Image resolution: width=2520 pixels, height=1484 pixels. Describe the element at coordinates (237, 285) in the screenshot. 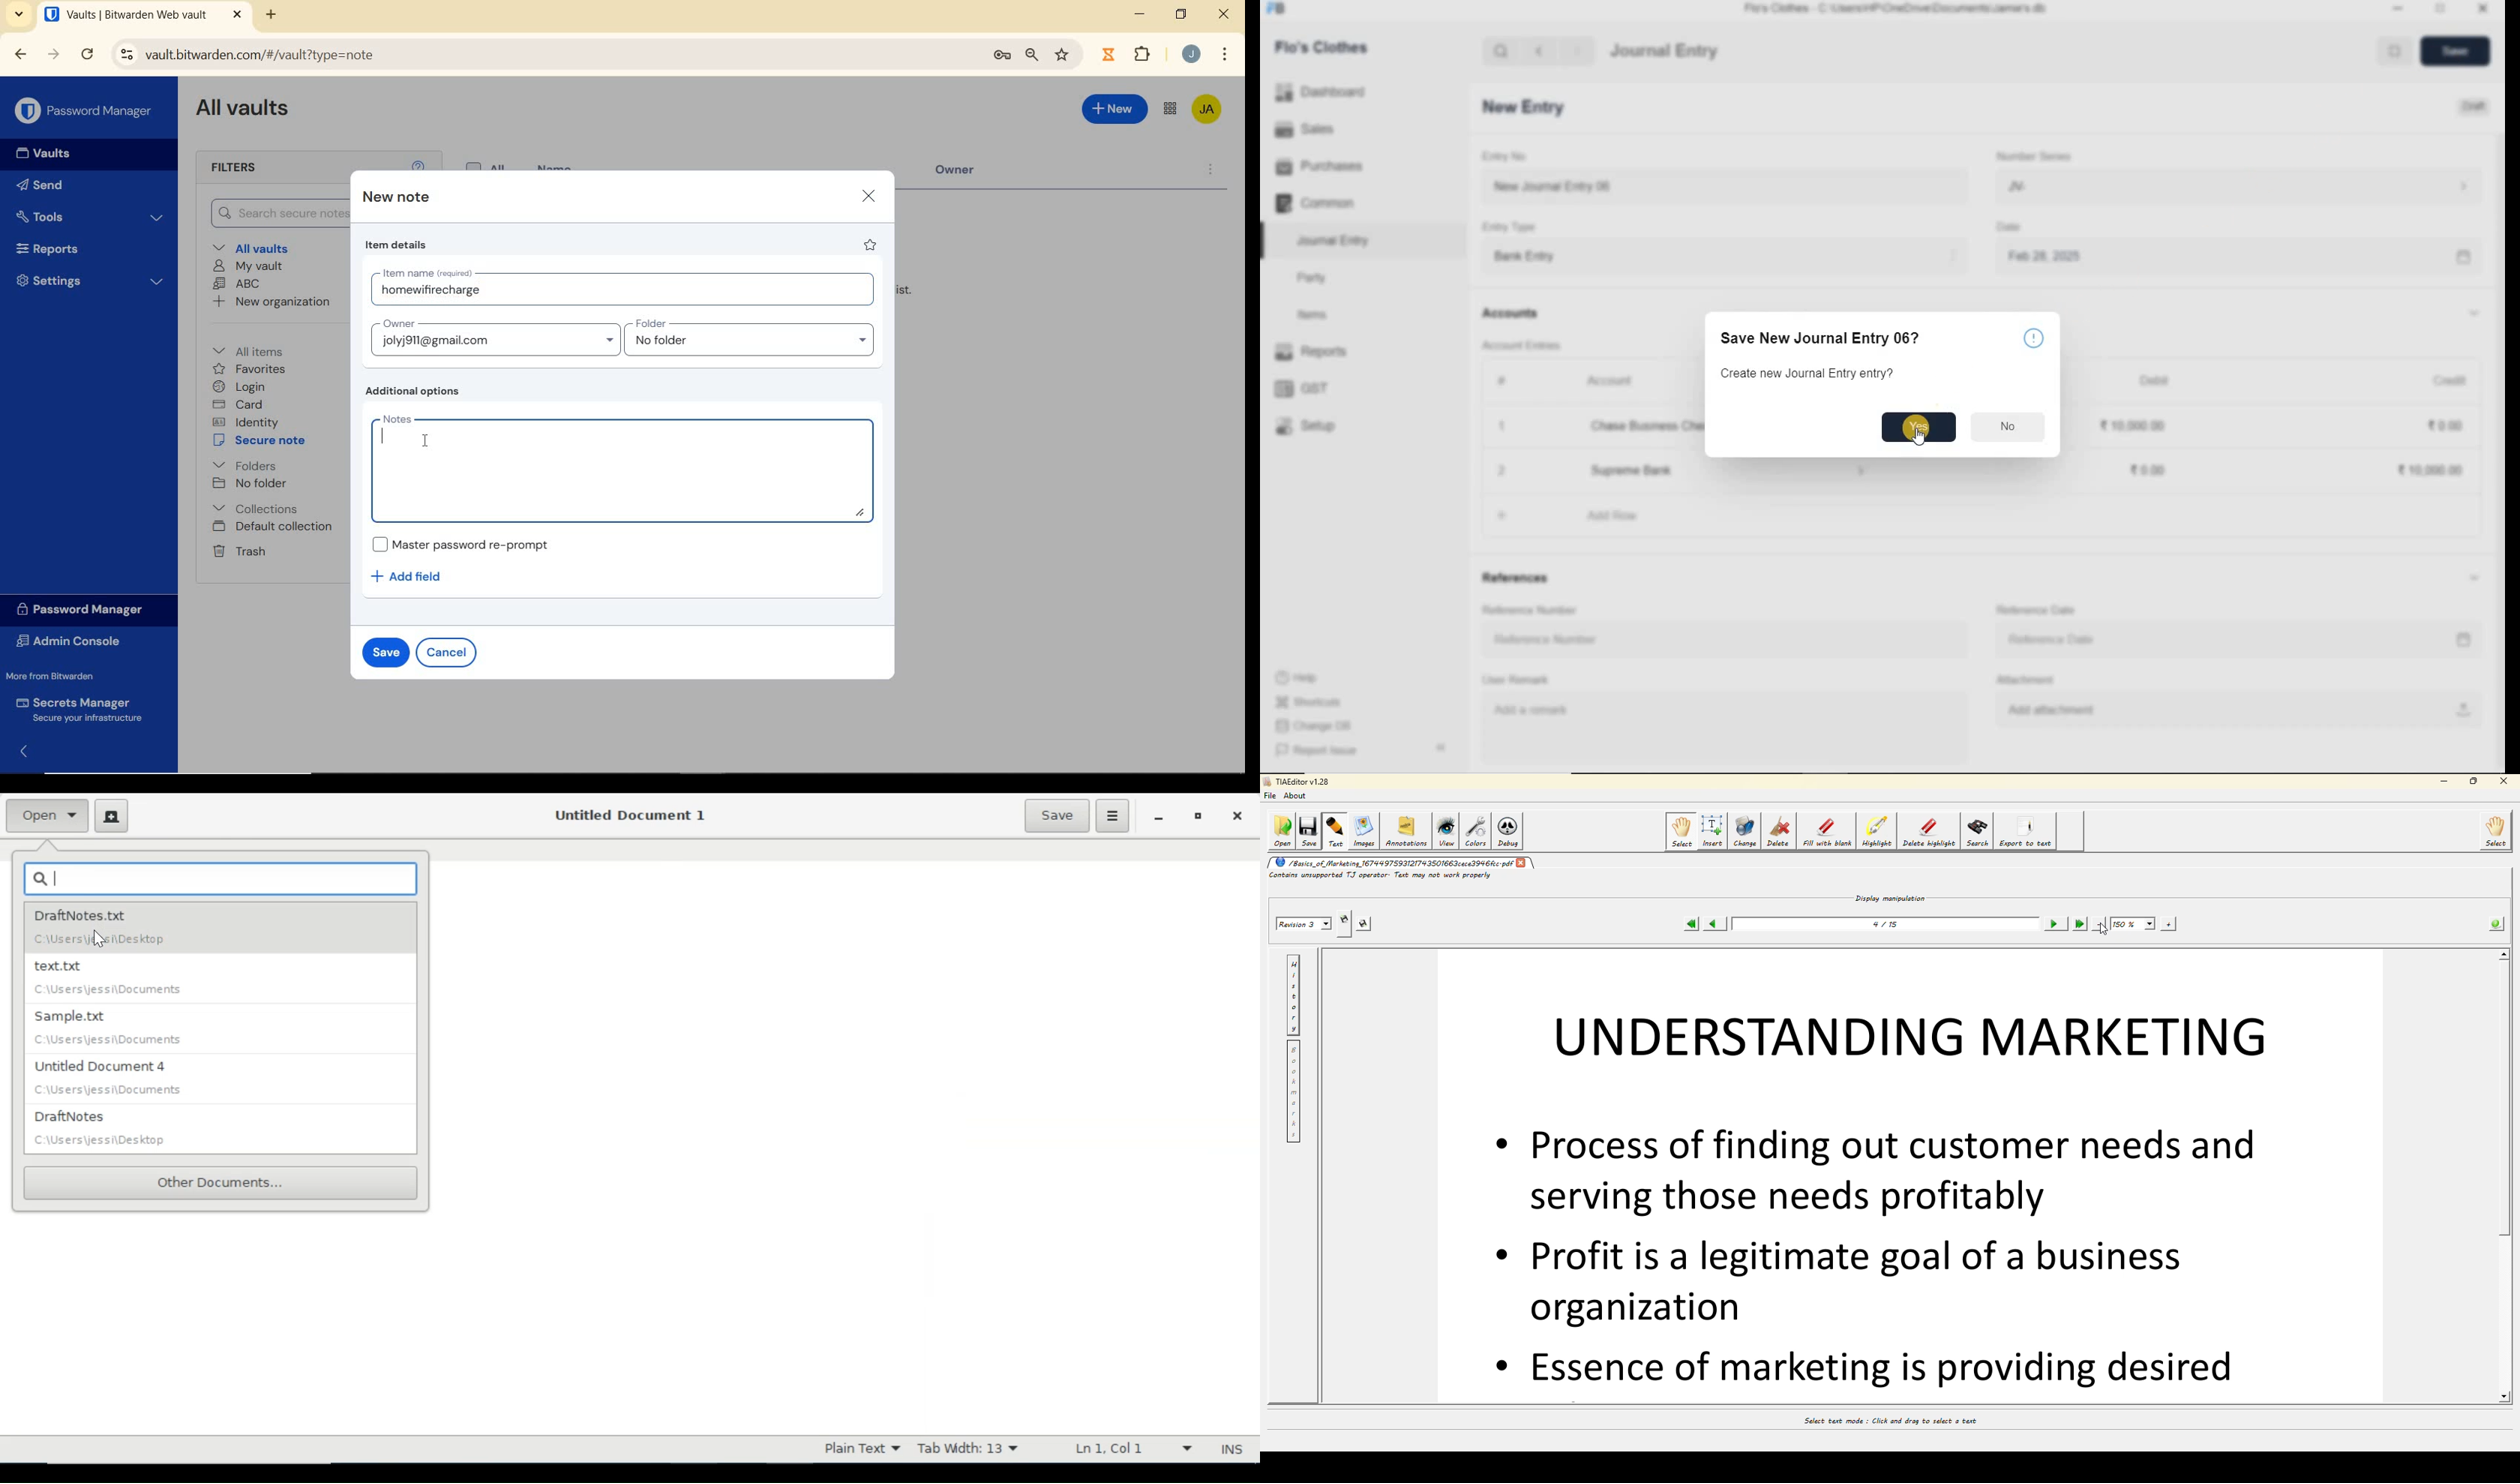

I see `ABC` at that location.